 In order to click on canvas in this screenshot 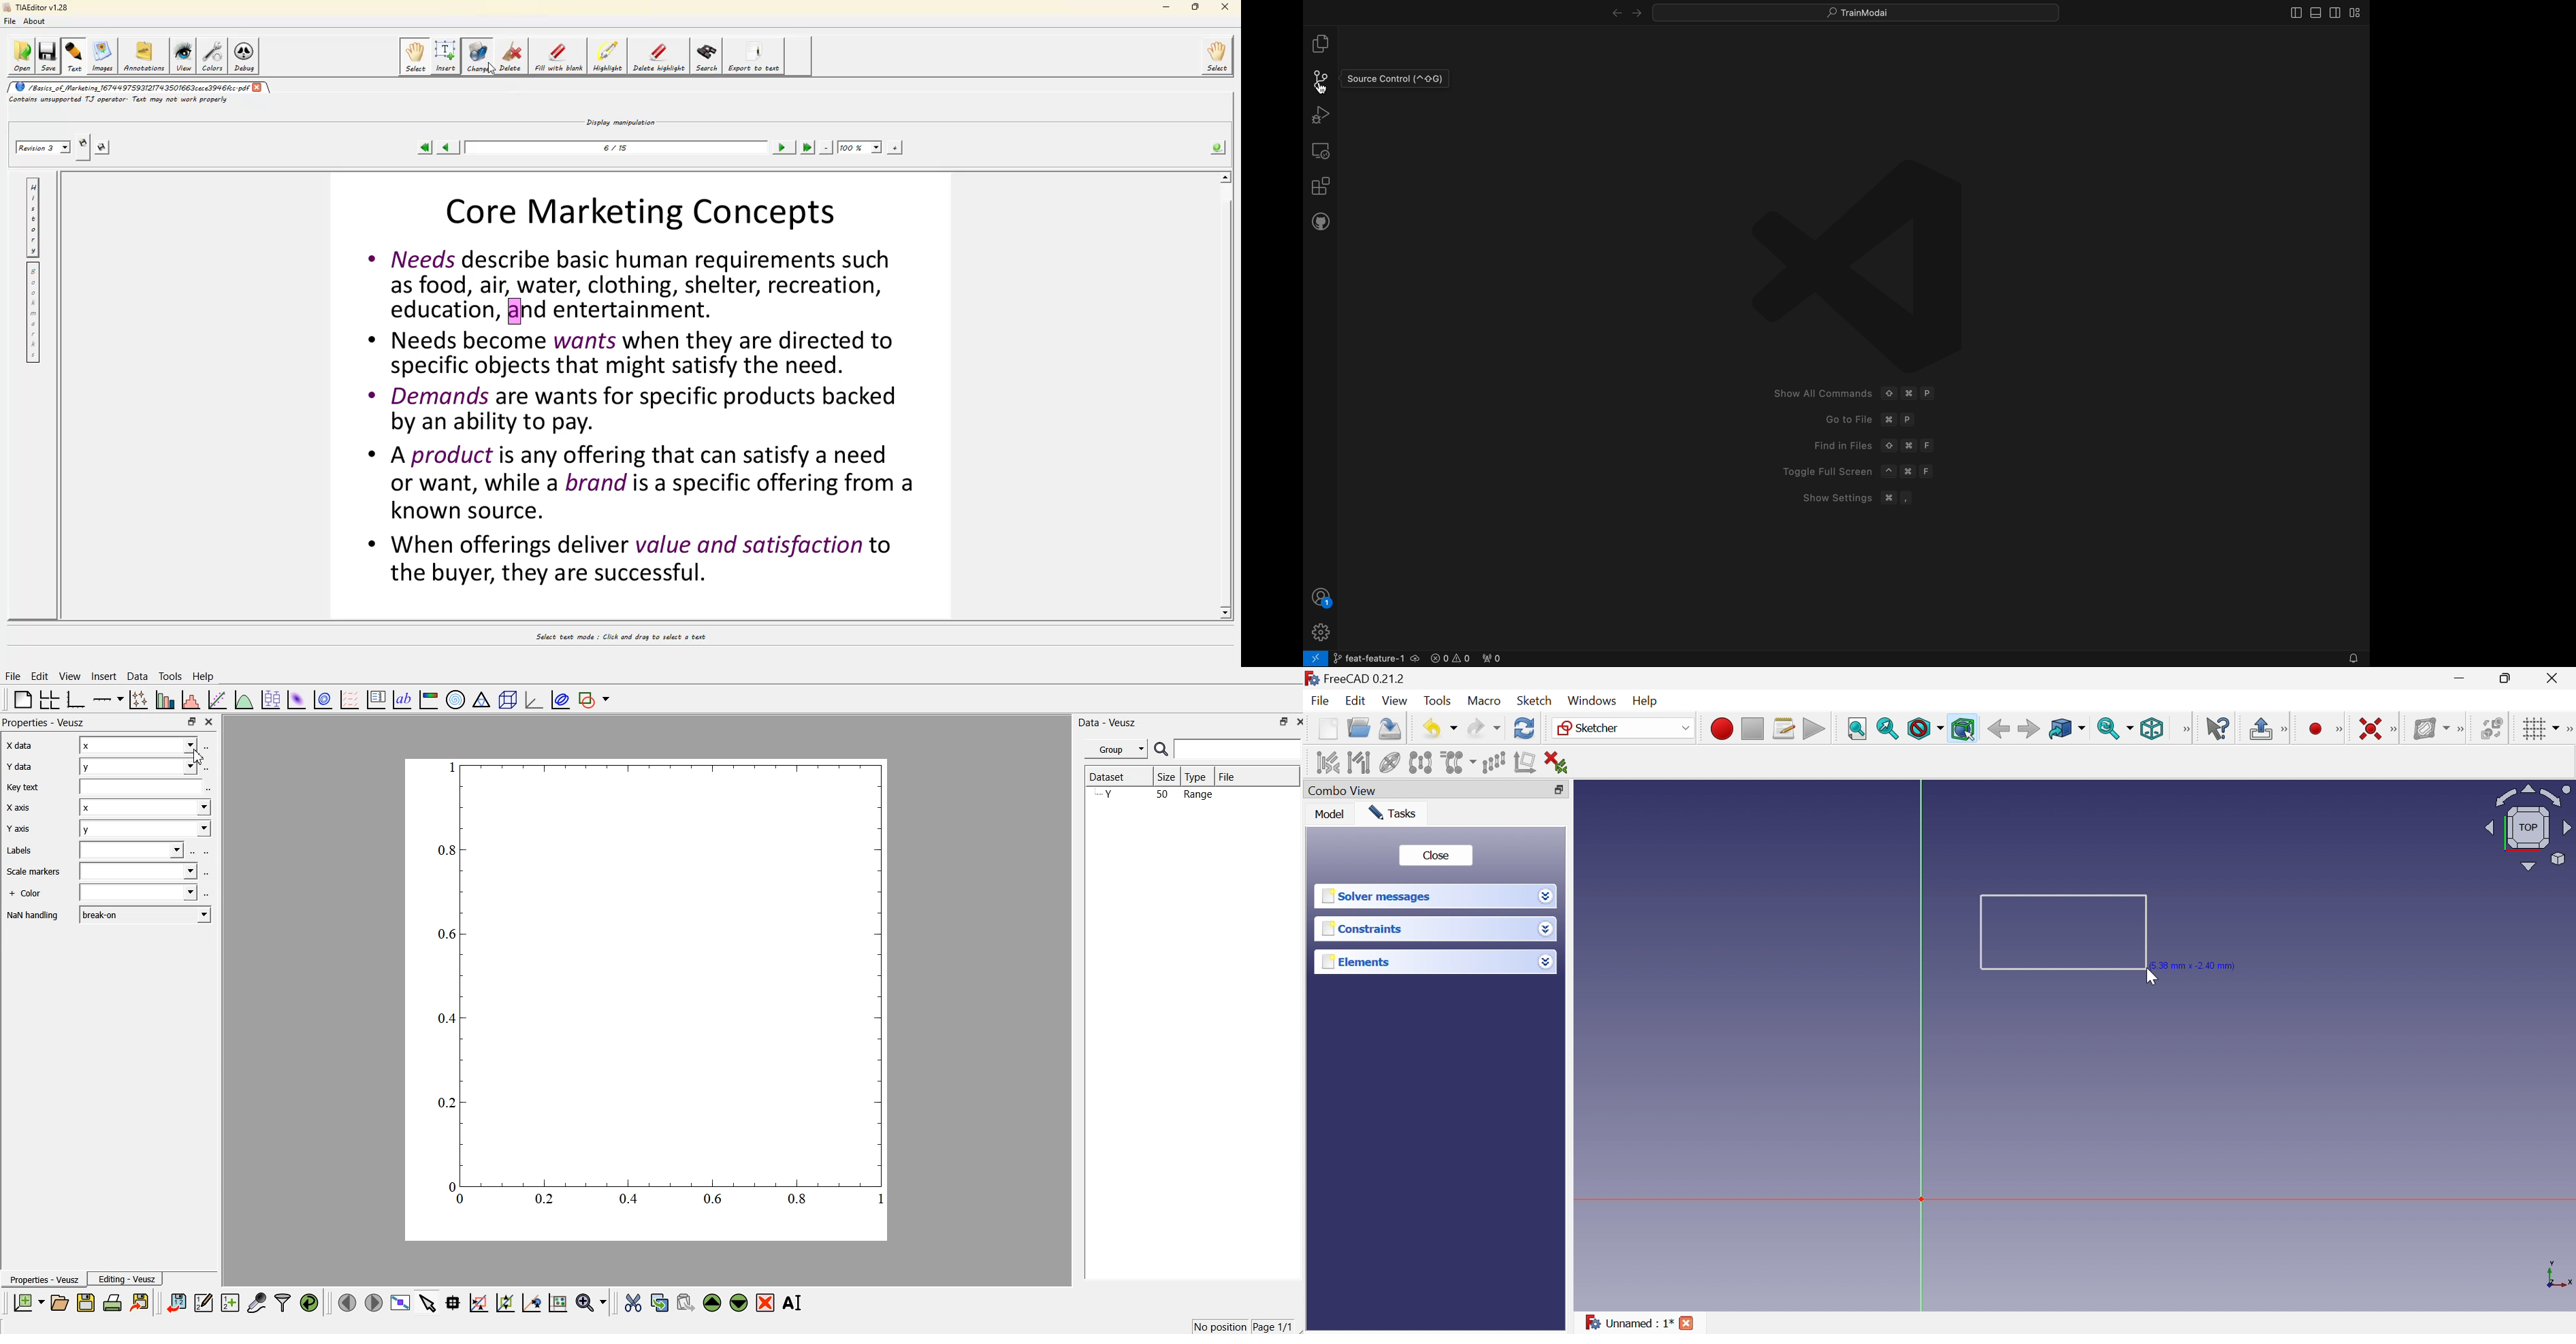, I will do `click(2043, 1140)`.